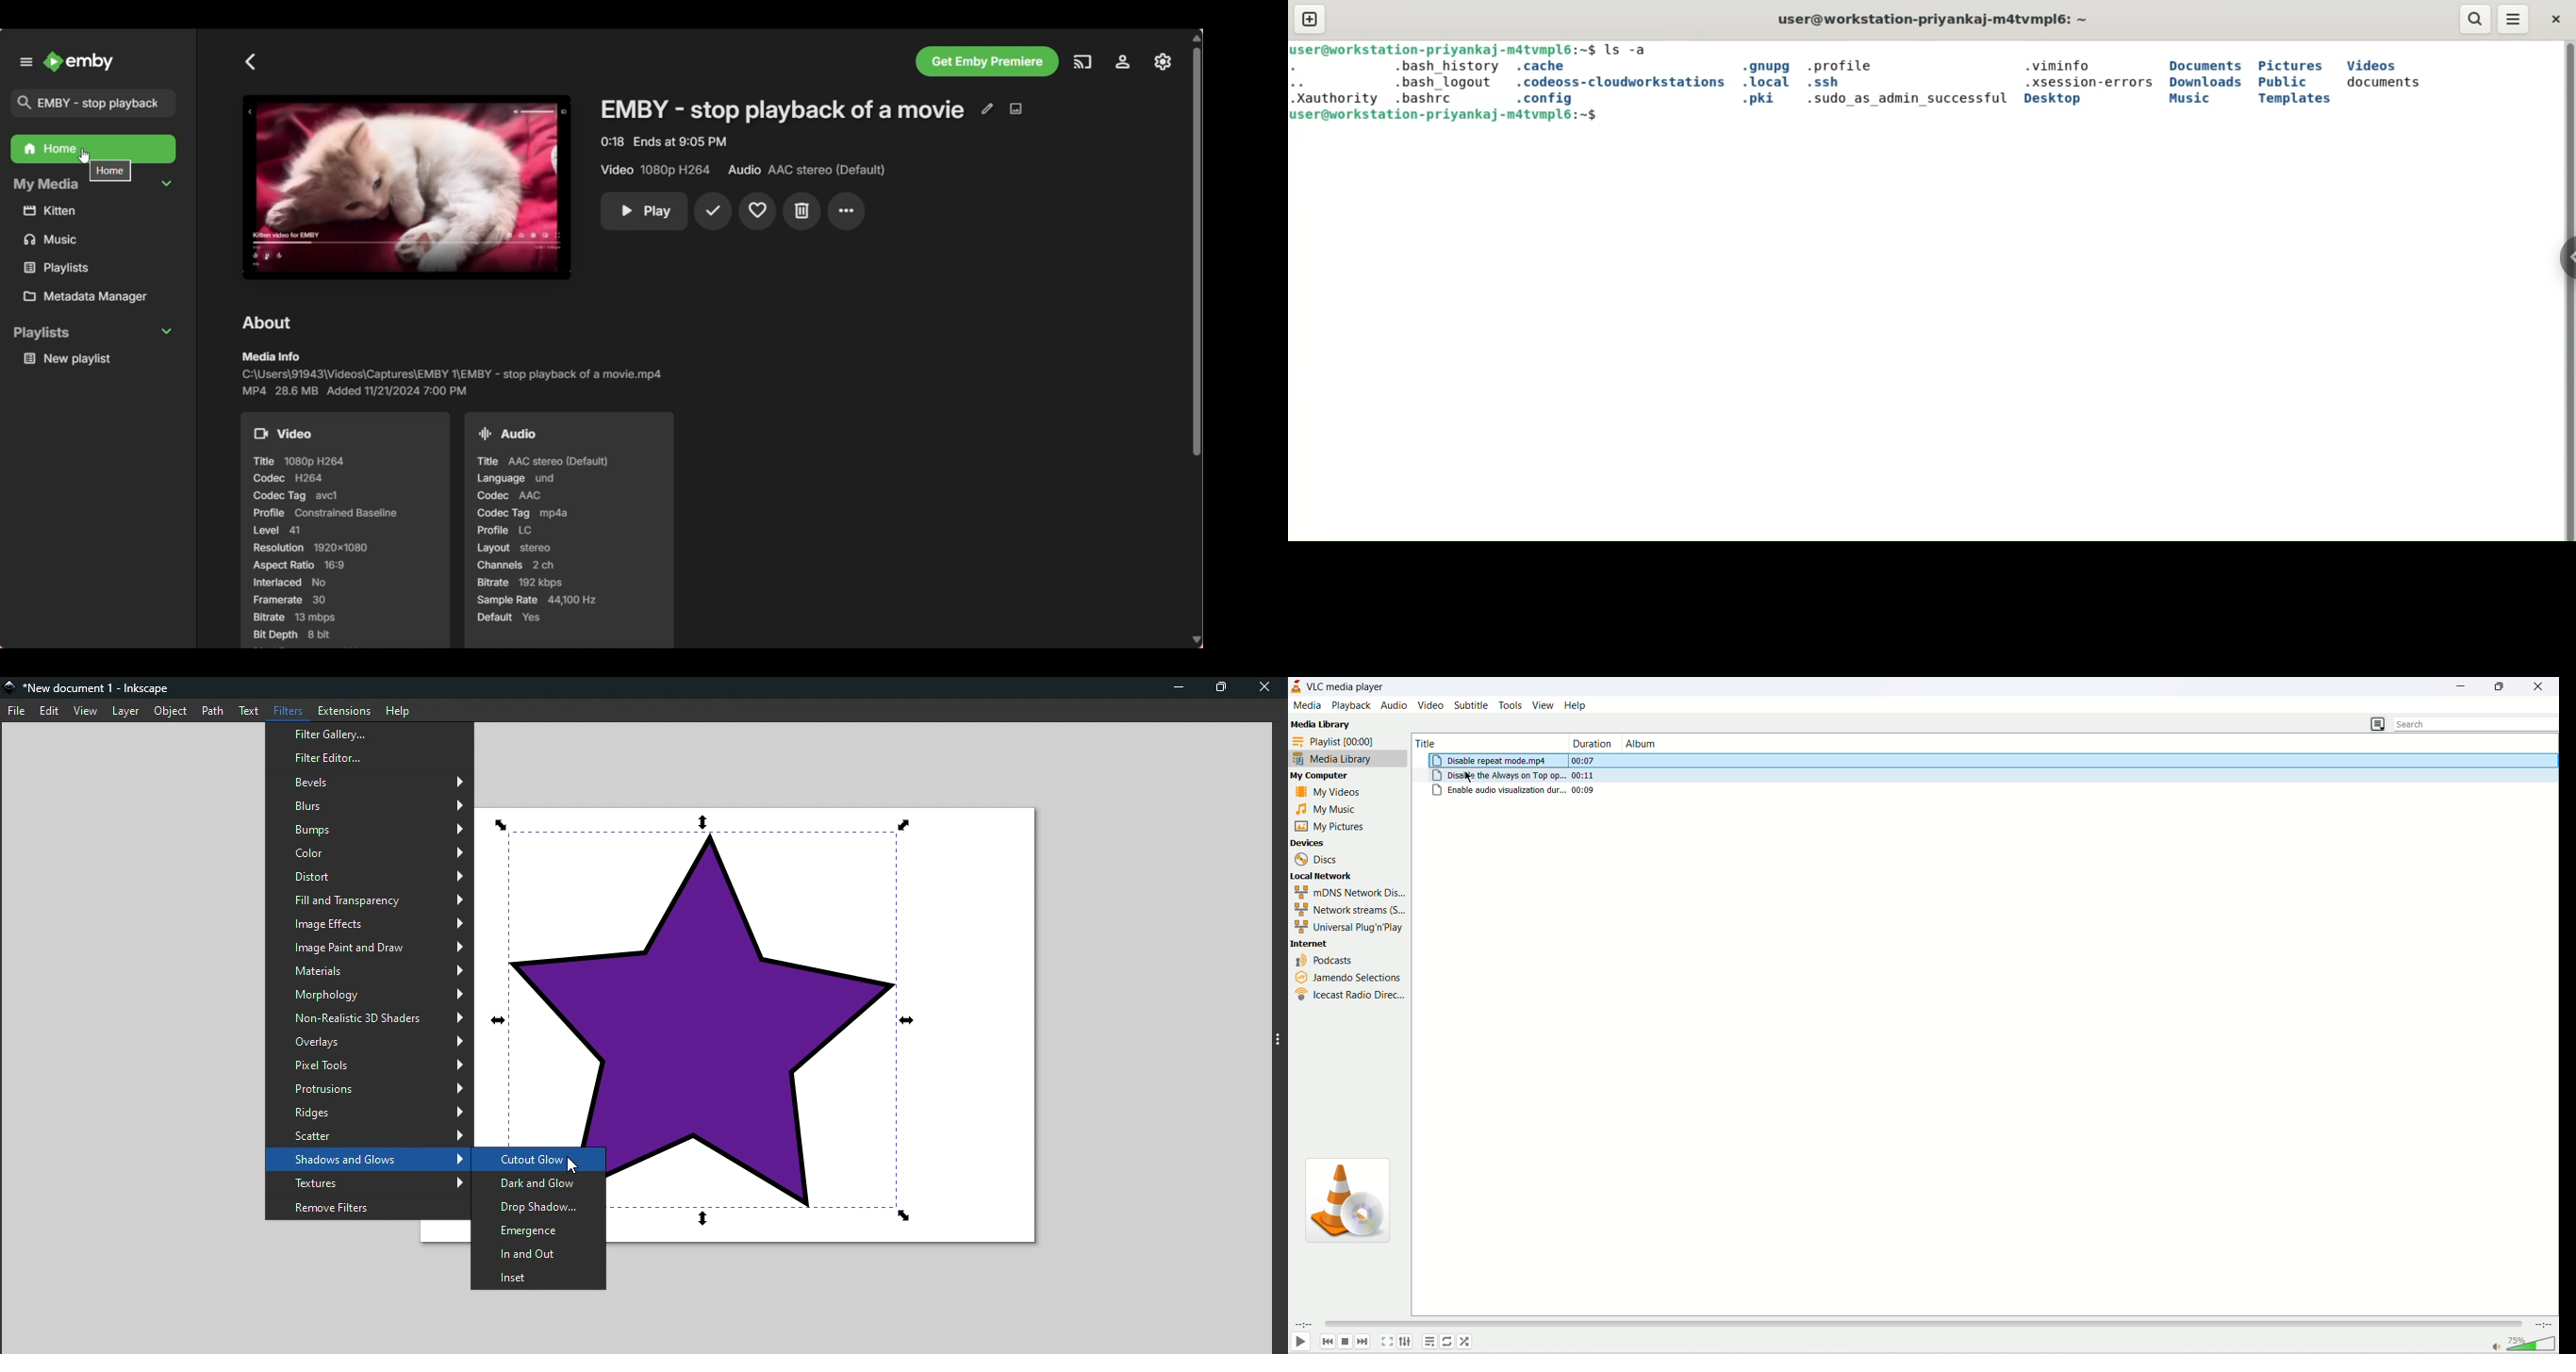 The width and height of the screenshot is (2576, 1372). What do you see at coordinates (1347, 741) in the screenshot?
I see `playlist` at bounding box center [1347, 741].